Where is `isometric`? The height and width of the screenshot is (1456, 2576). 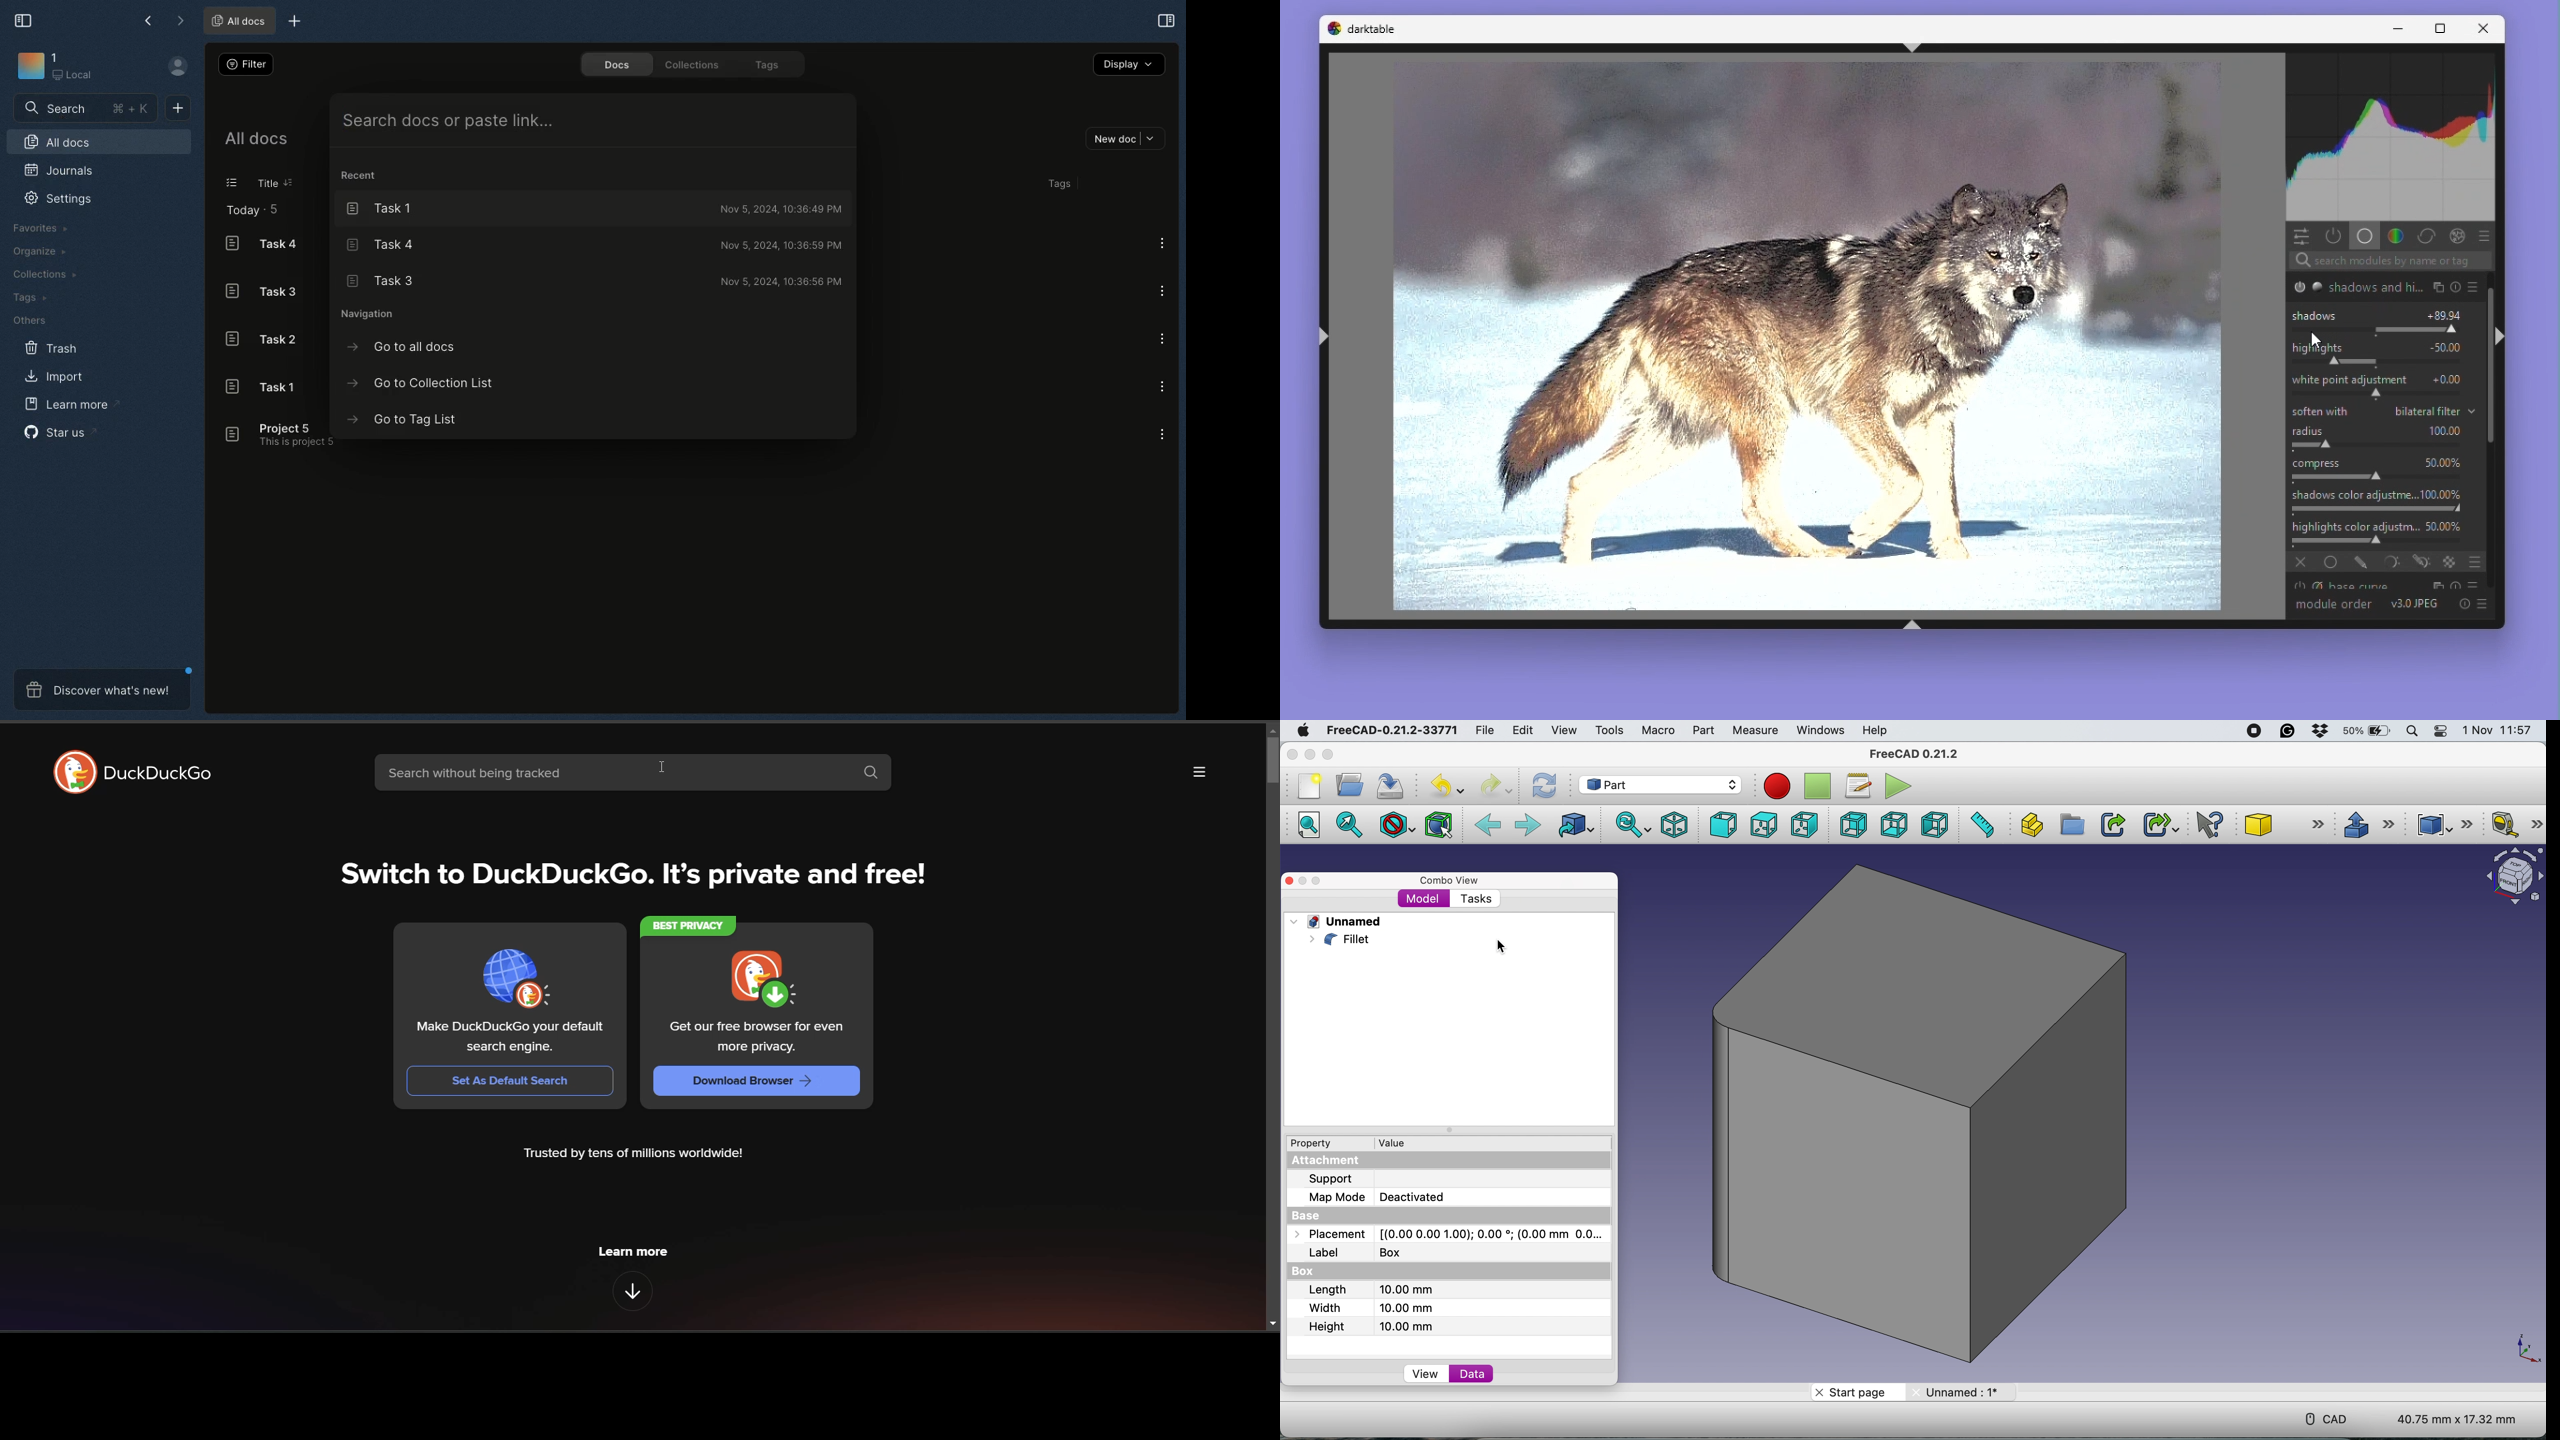
isometric is located at coordinates (1670, 826).